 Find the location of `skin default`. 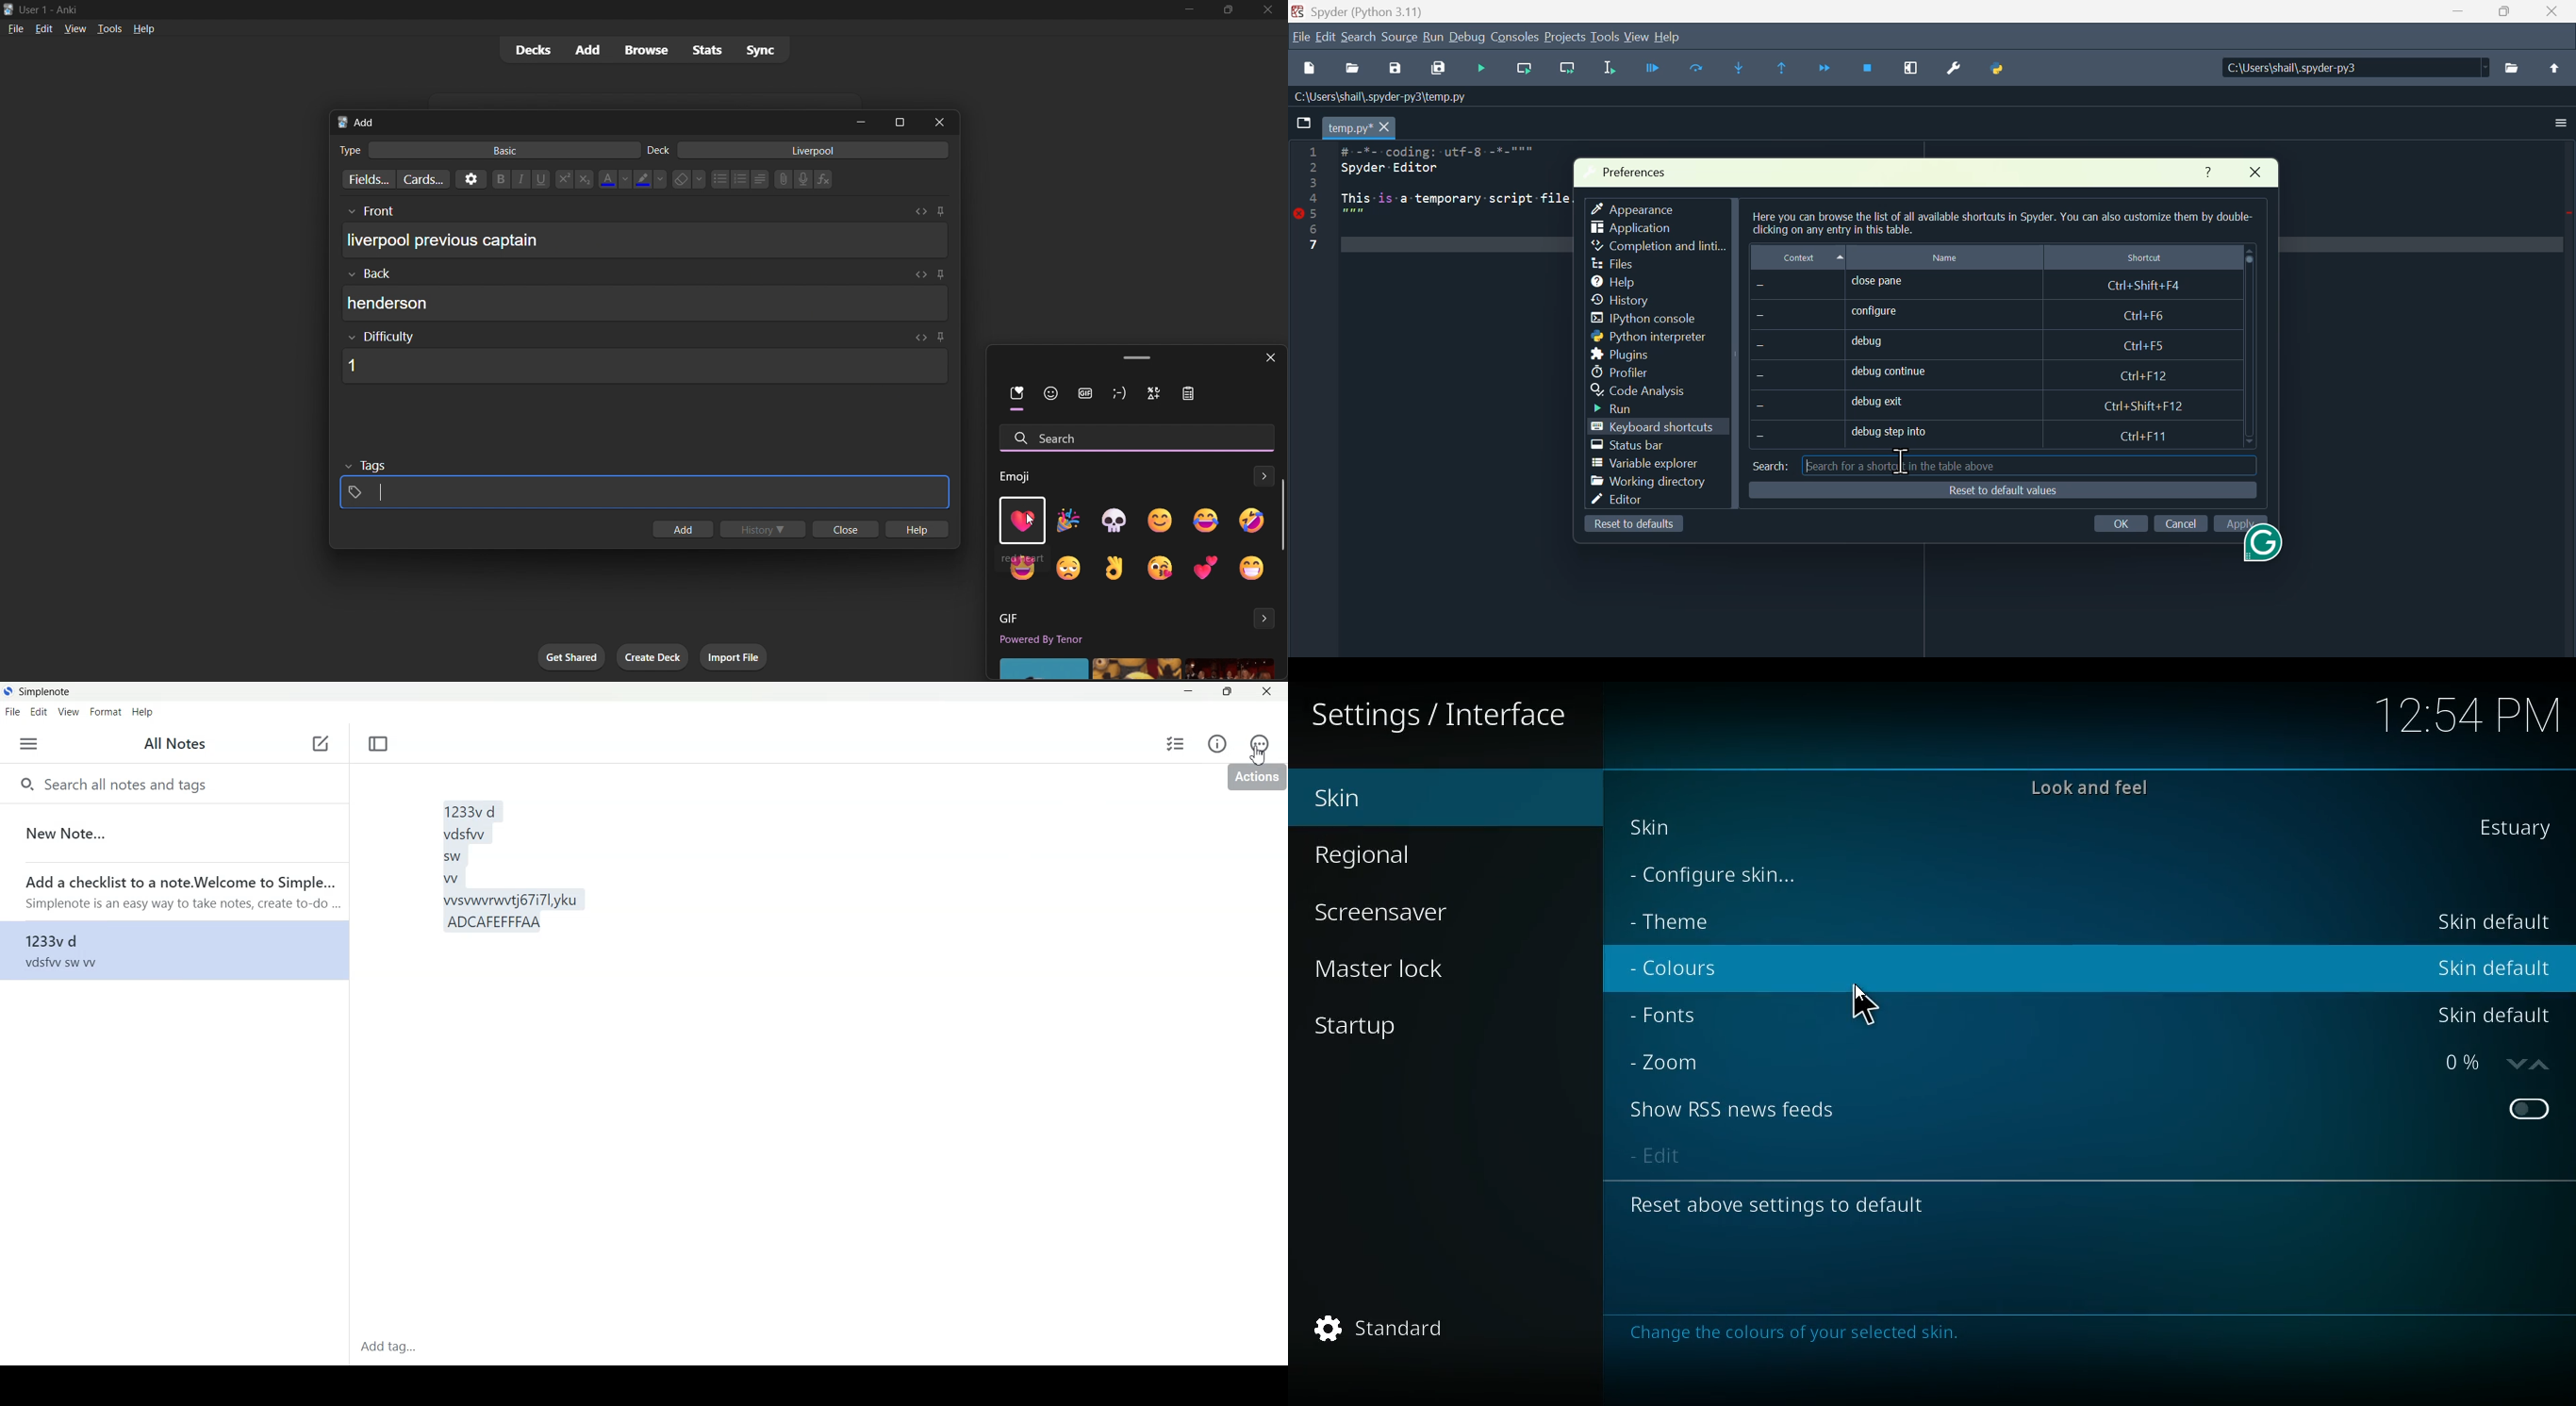

skin default is located at coordinates (2493, 968).